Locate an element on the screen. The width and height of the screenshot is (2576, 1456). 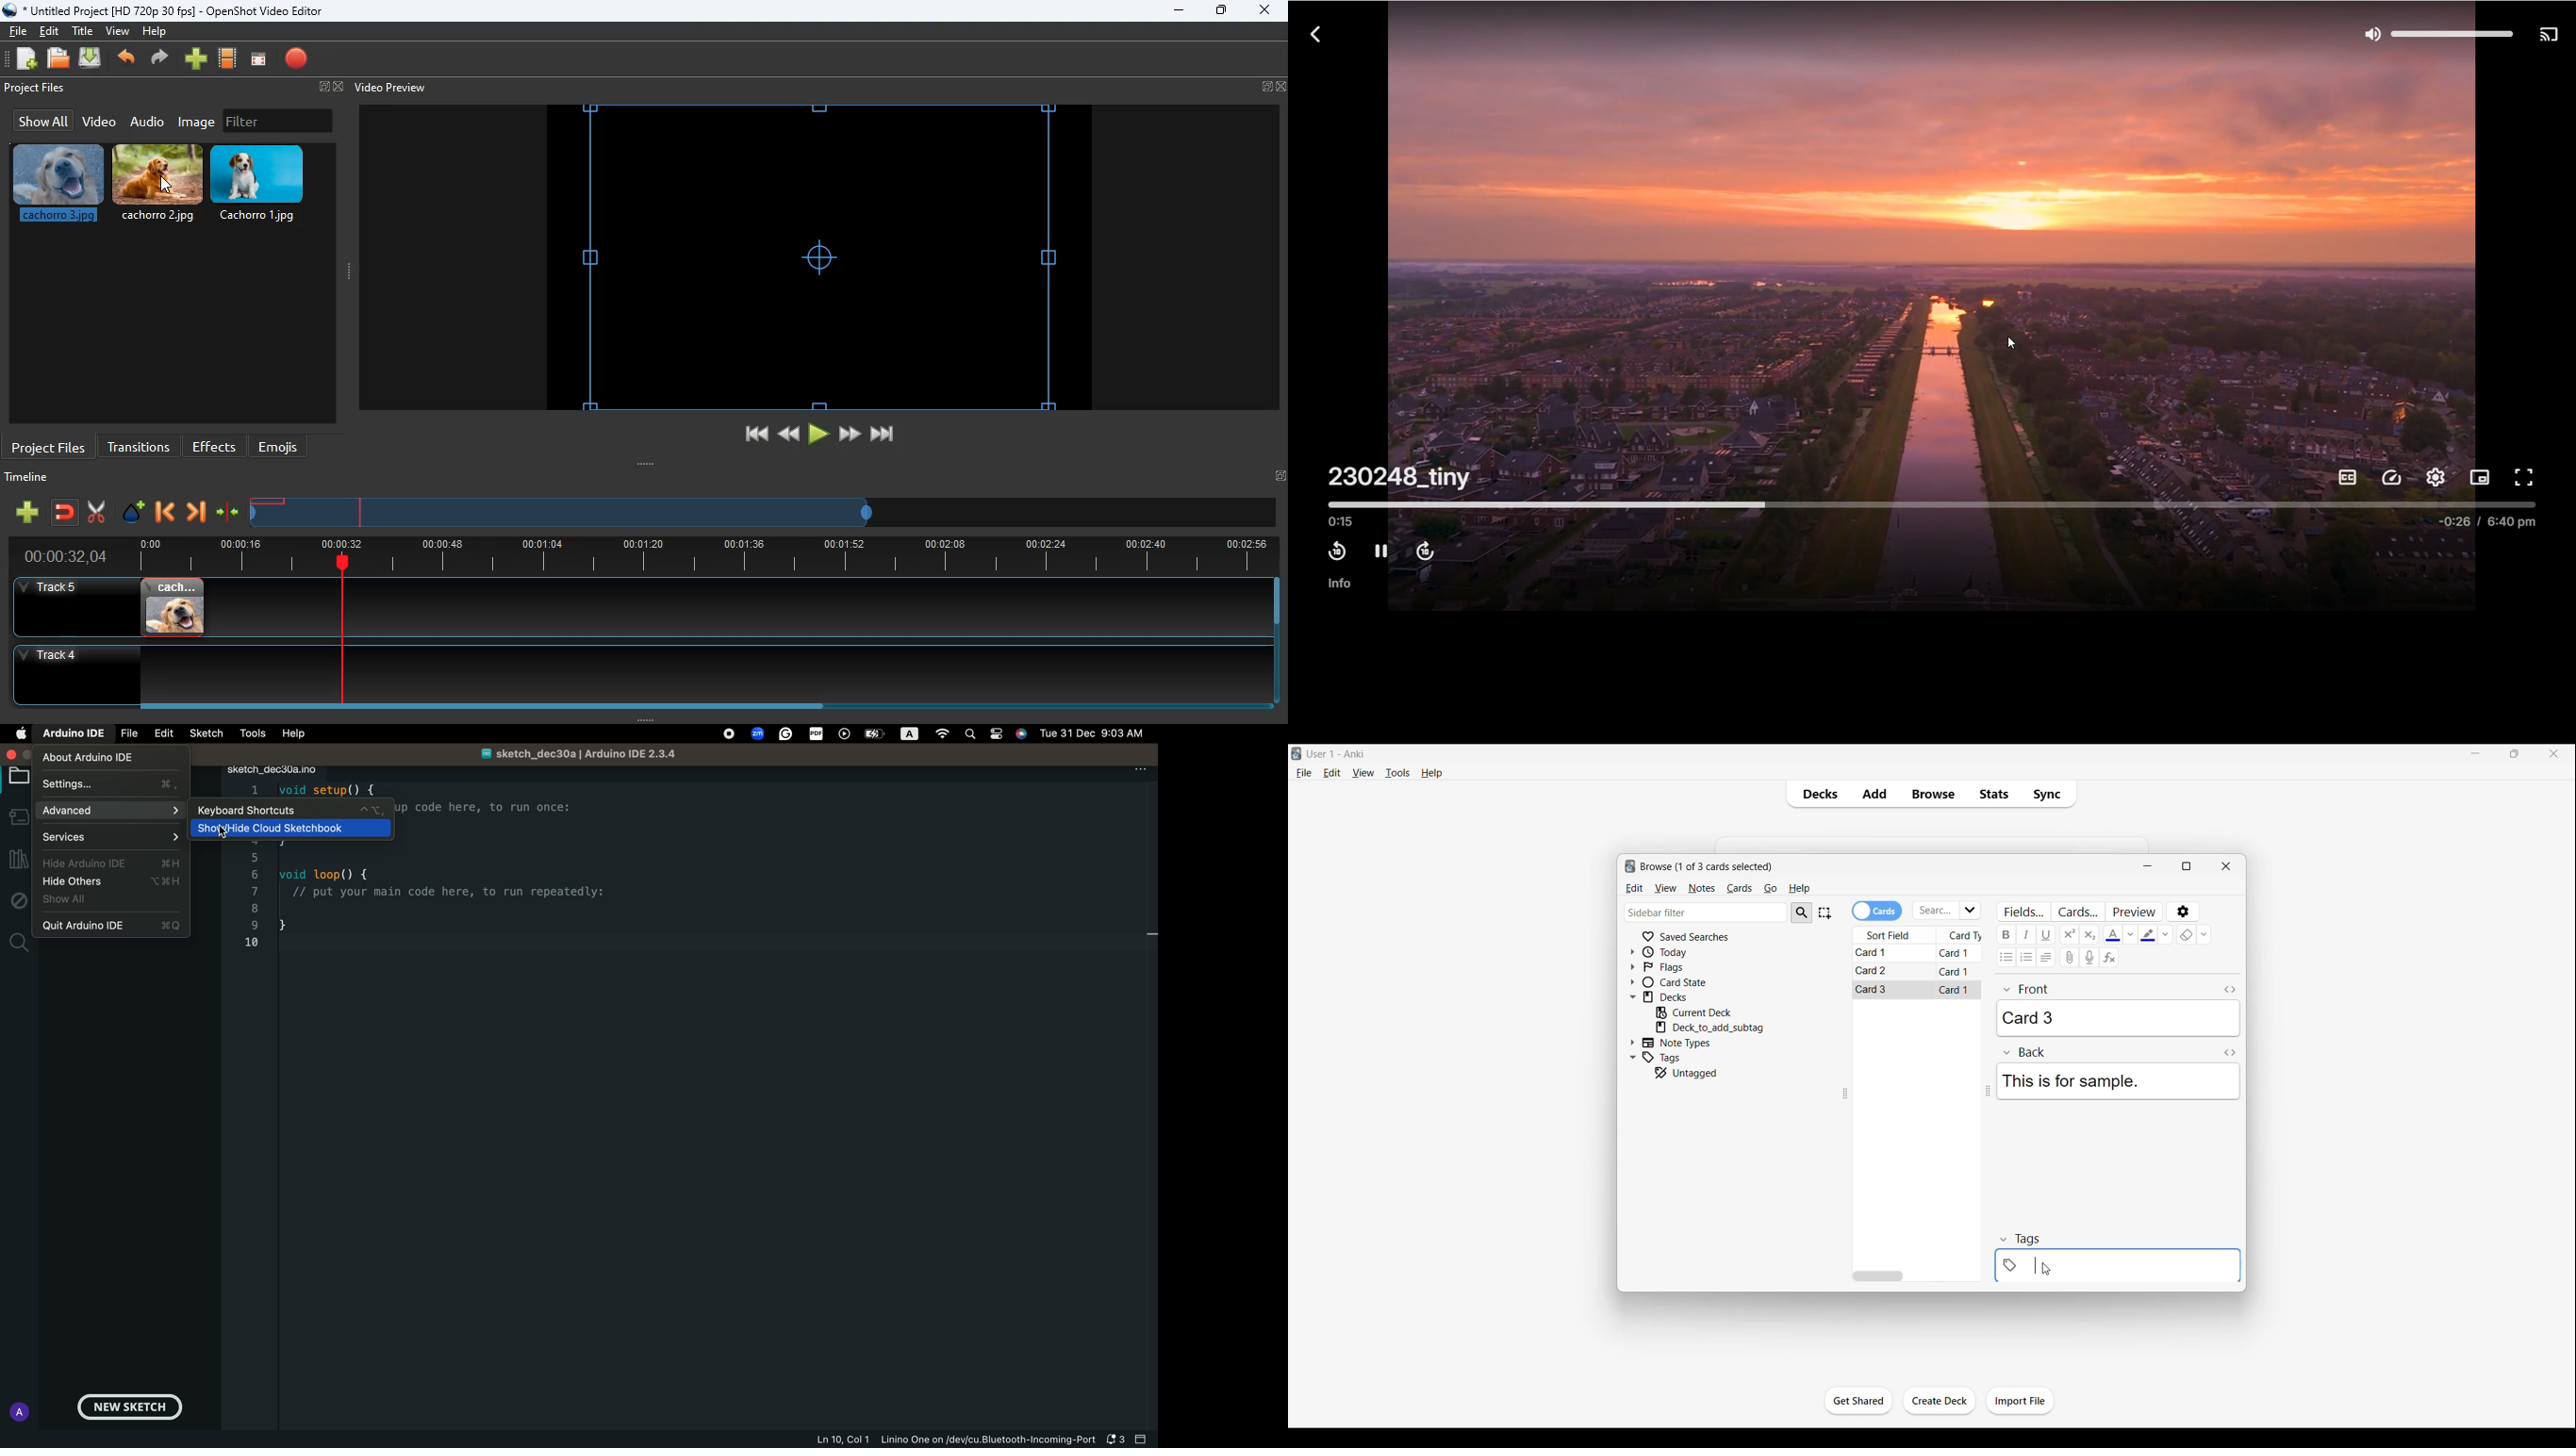
Click to import file is located at coordinates (2021, 1401).